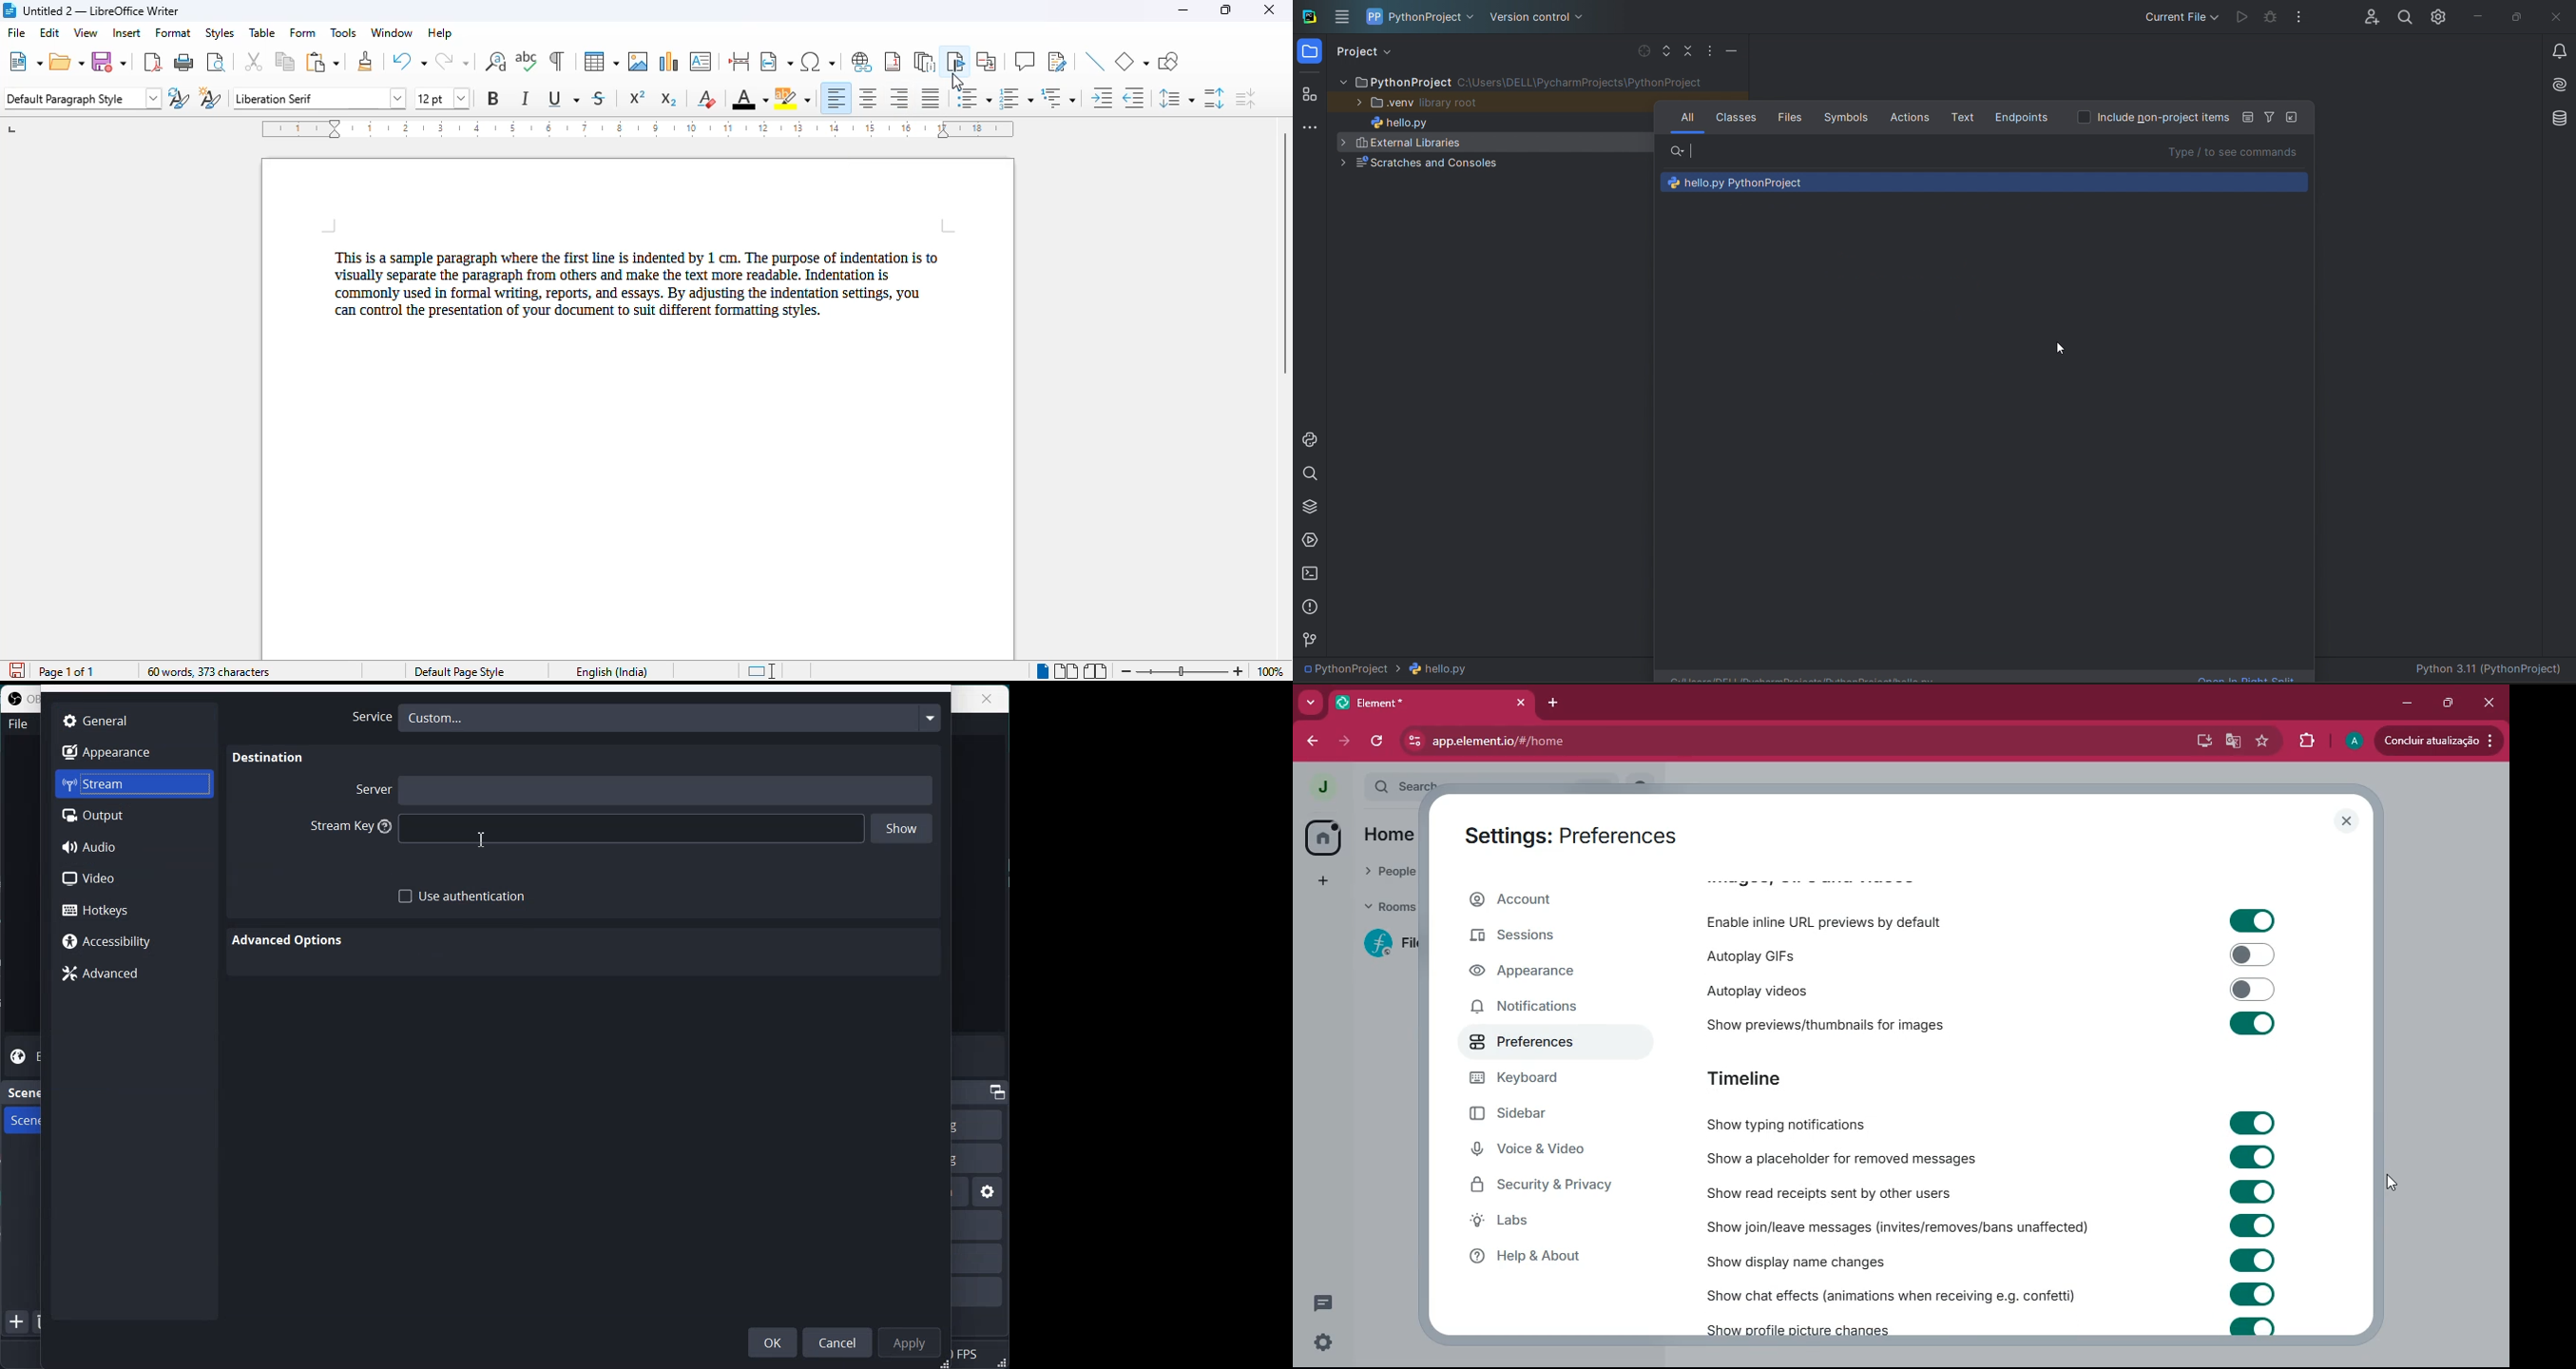 Image resolution: width=2576 pixels, height=1372 pixels. Describe the element at coordinates (610, 672) in the screenshot. I see `text language` at that location.